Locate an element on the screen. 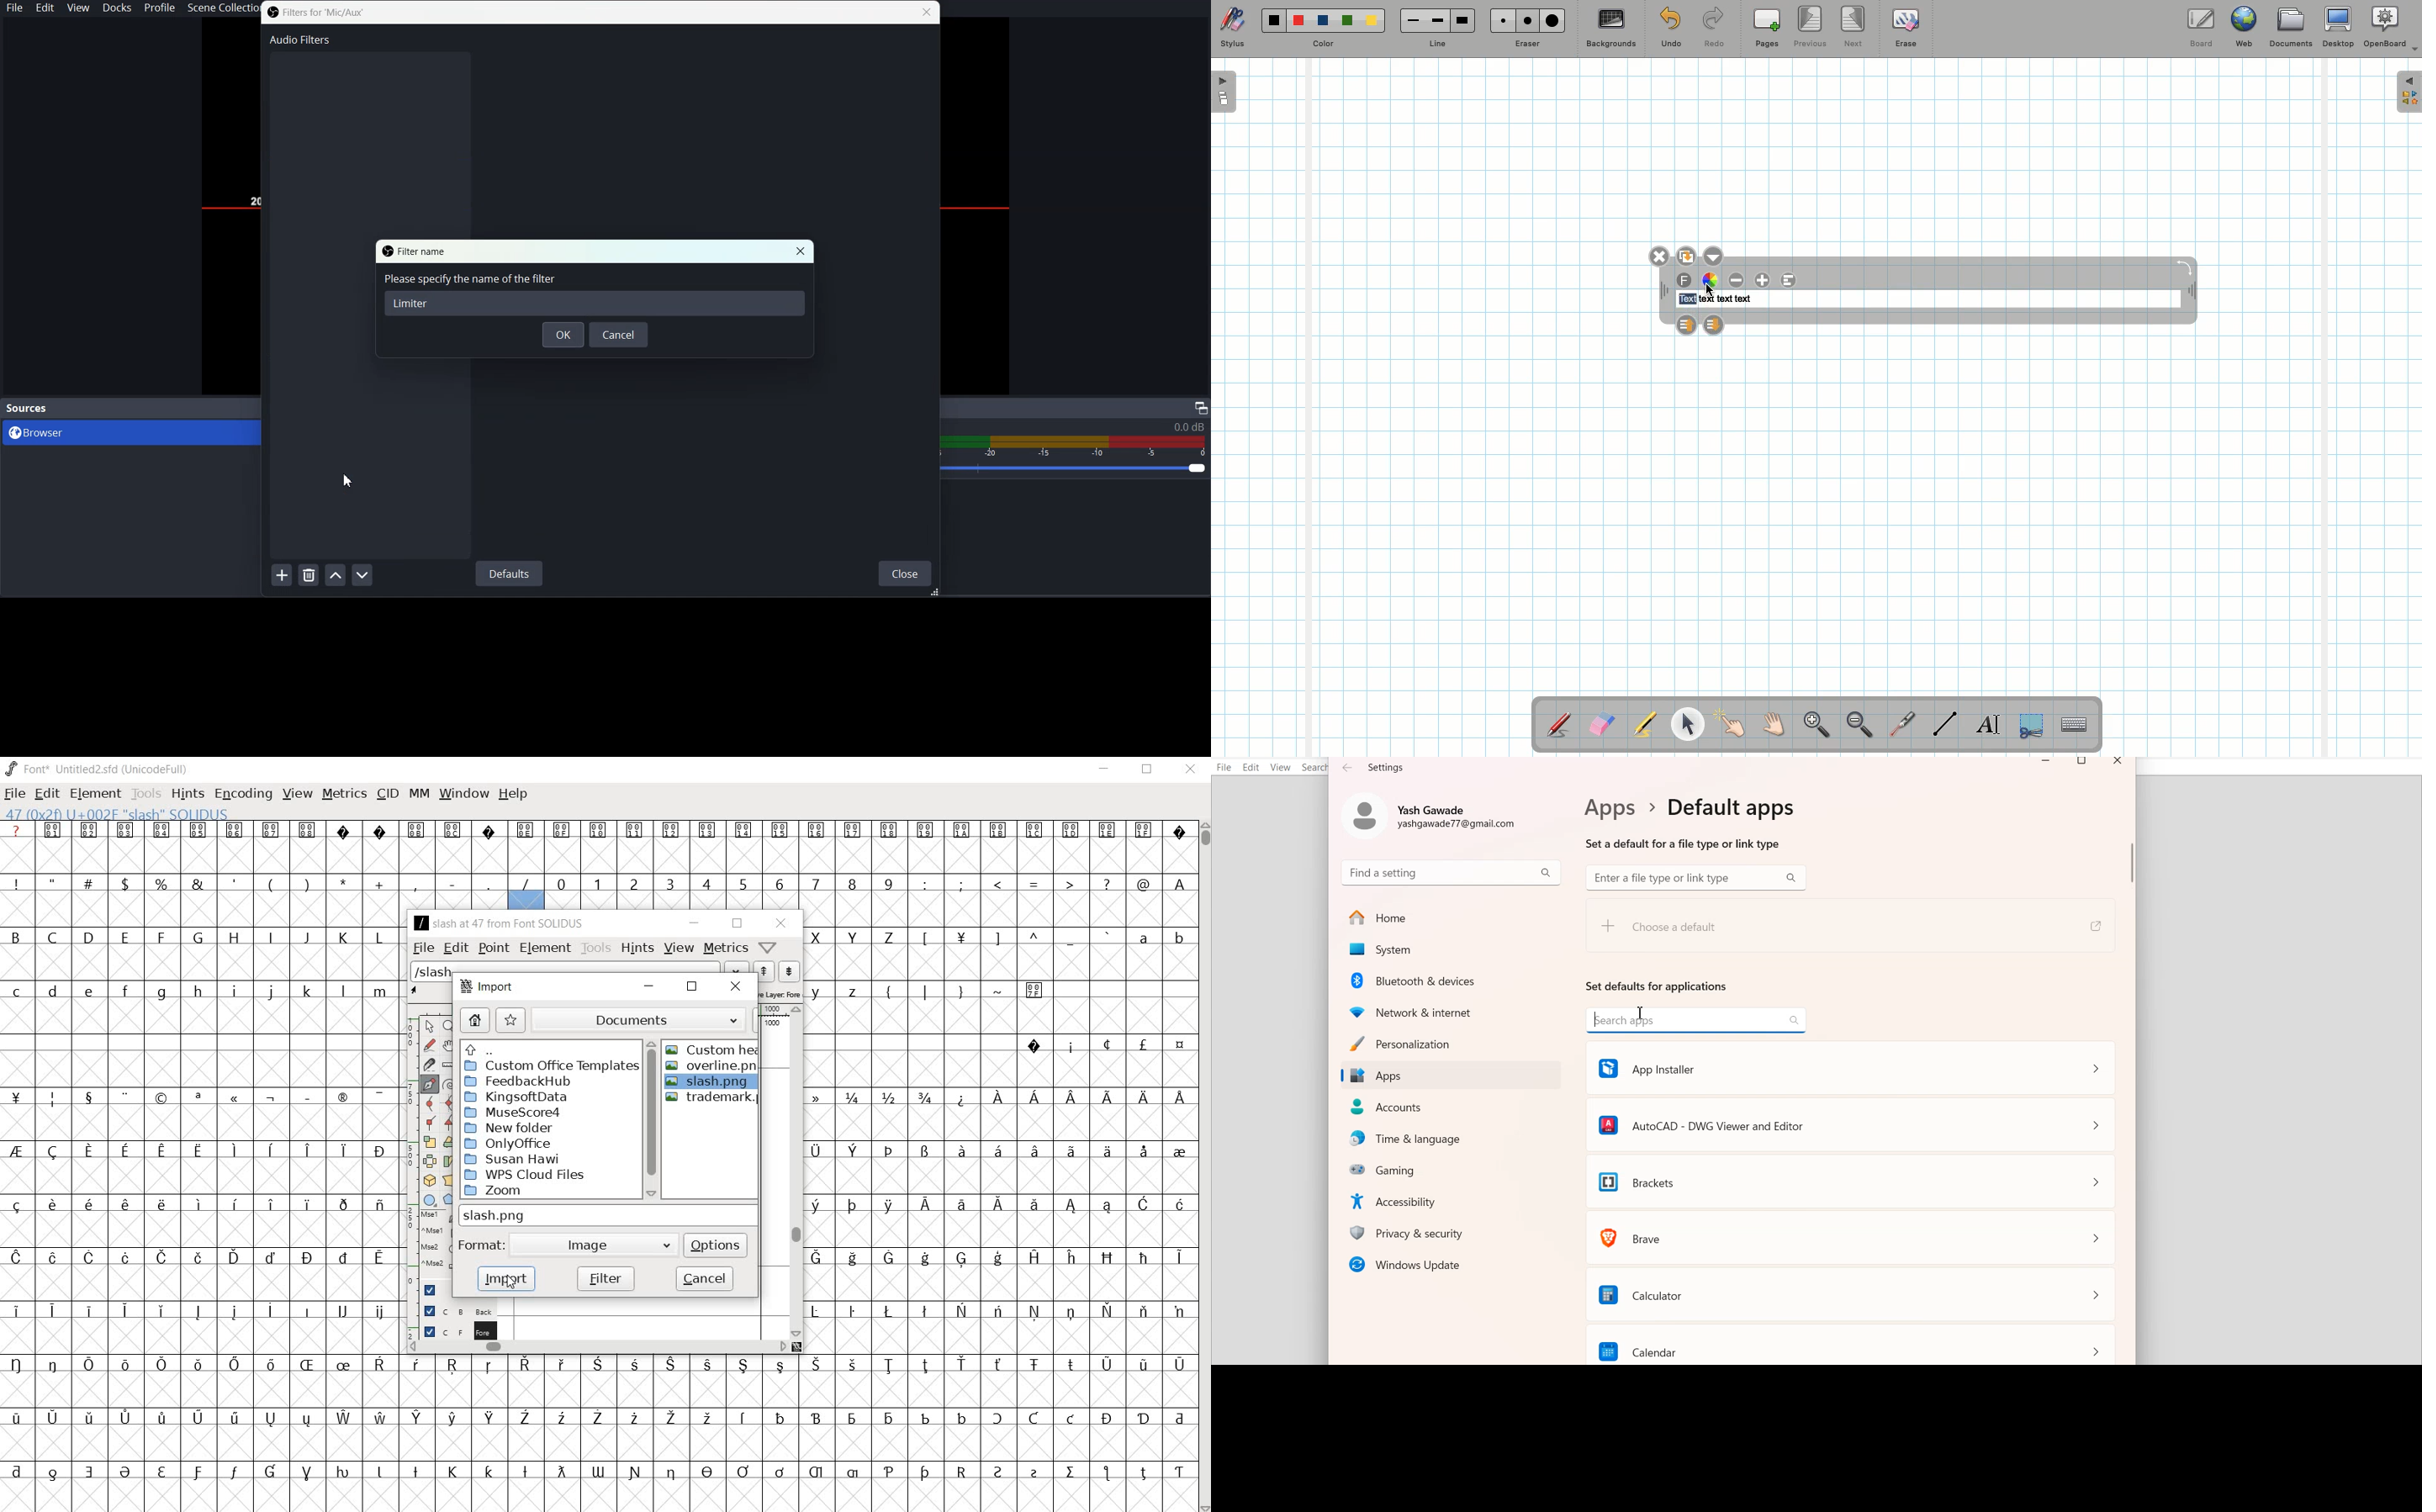 The height and width of the screenshot is (1512, 2436). symbols is located at coordinates (1012, 938).